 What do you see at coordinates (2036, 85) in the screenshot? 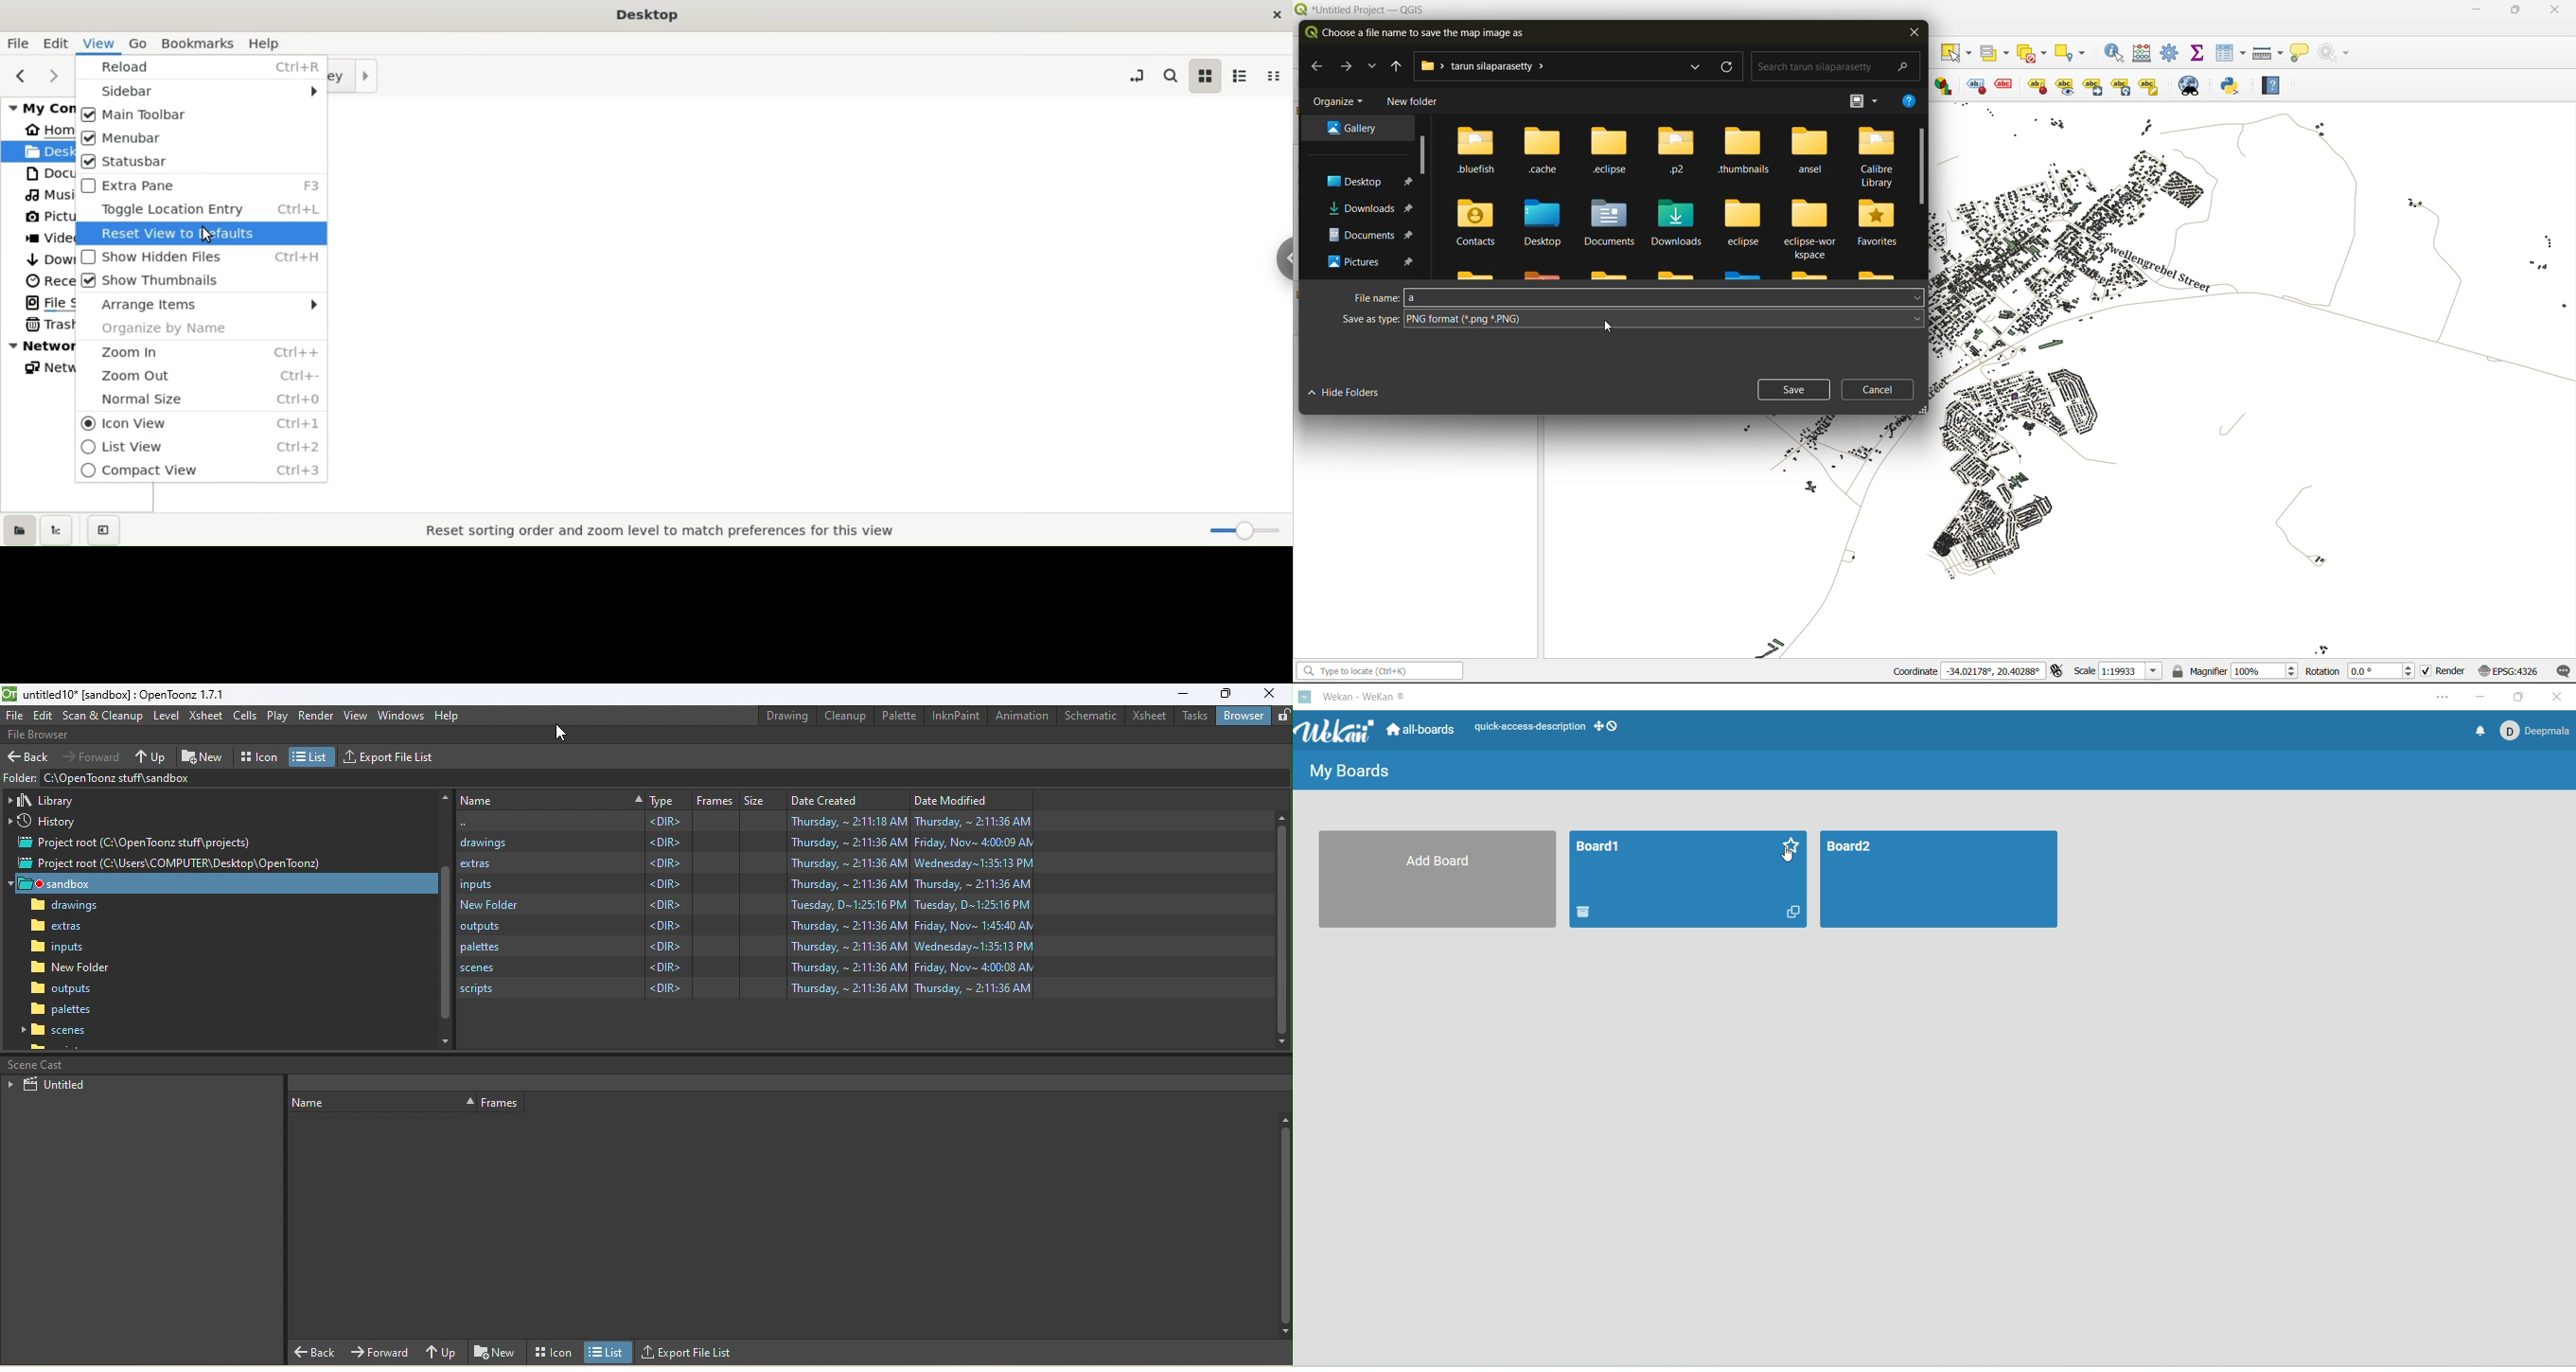
I see `show/hide lable and diagram ` at bounding box center [2036, 85].